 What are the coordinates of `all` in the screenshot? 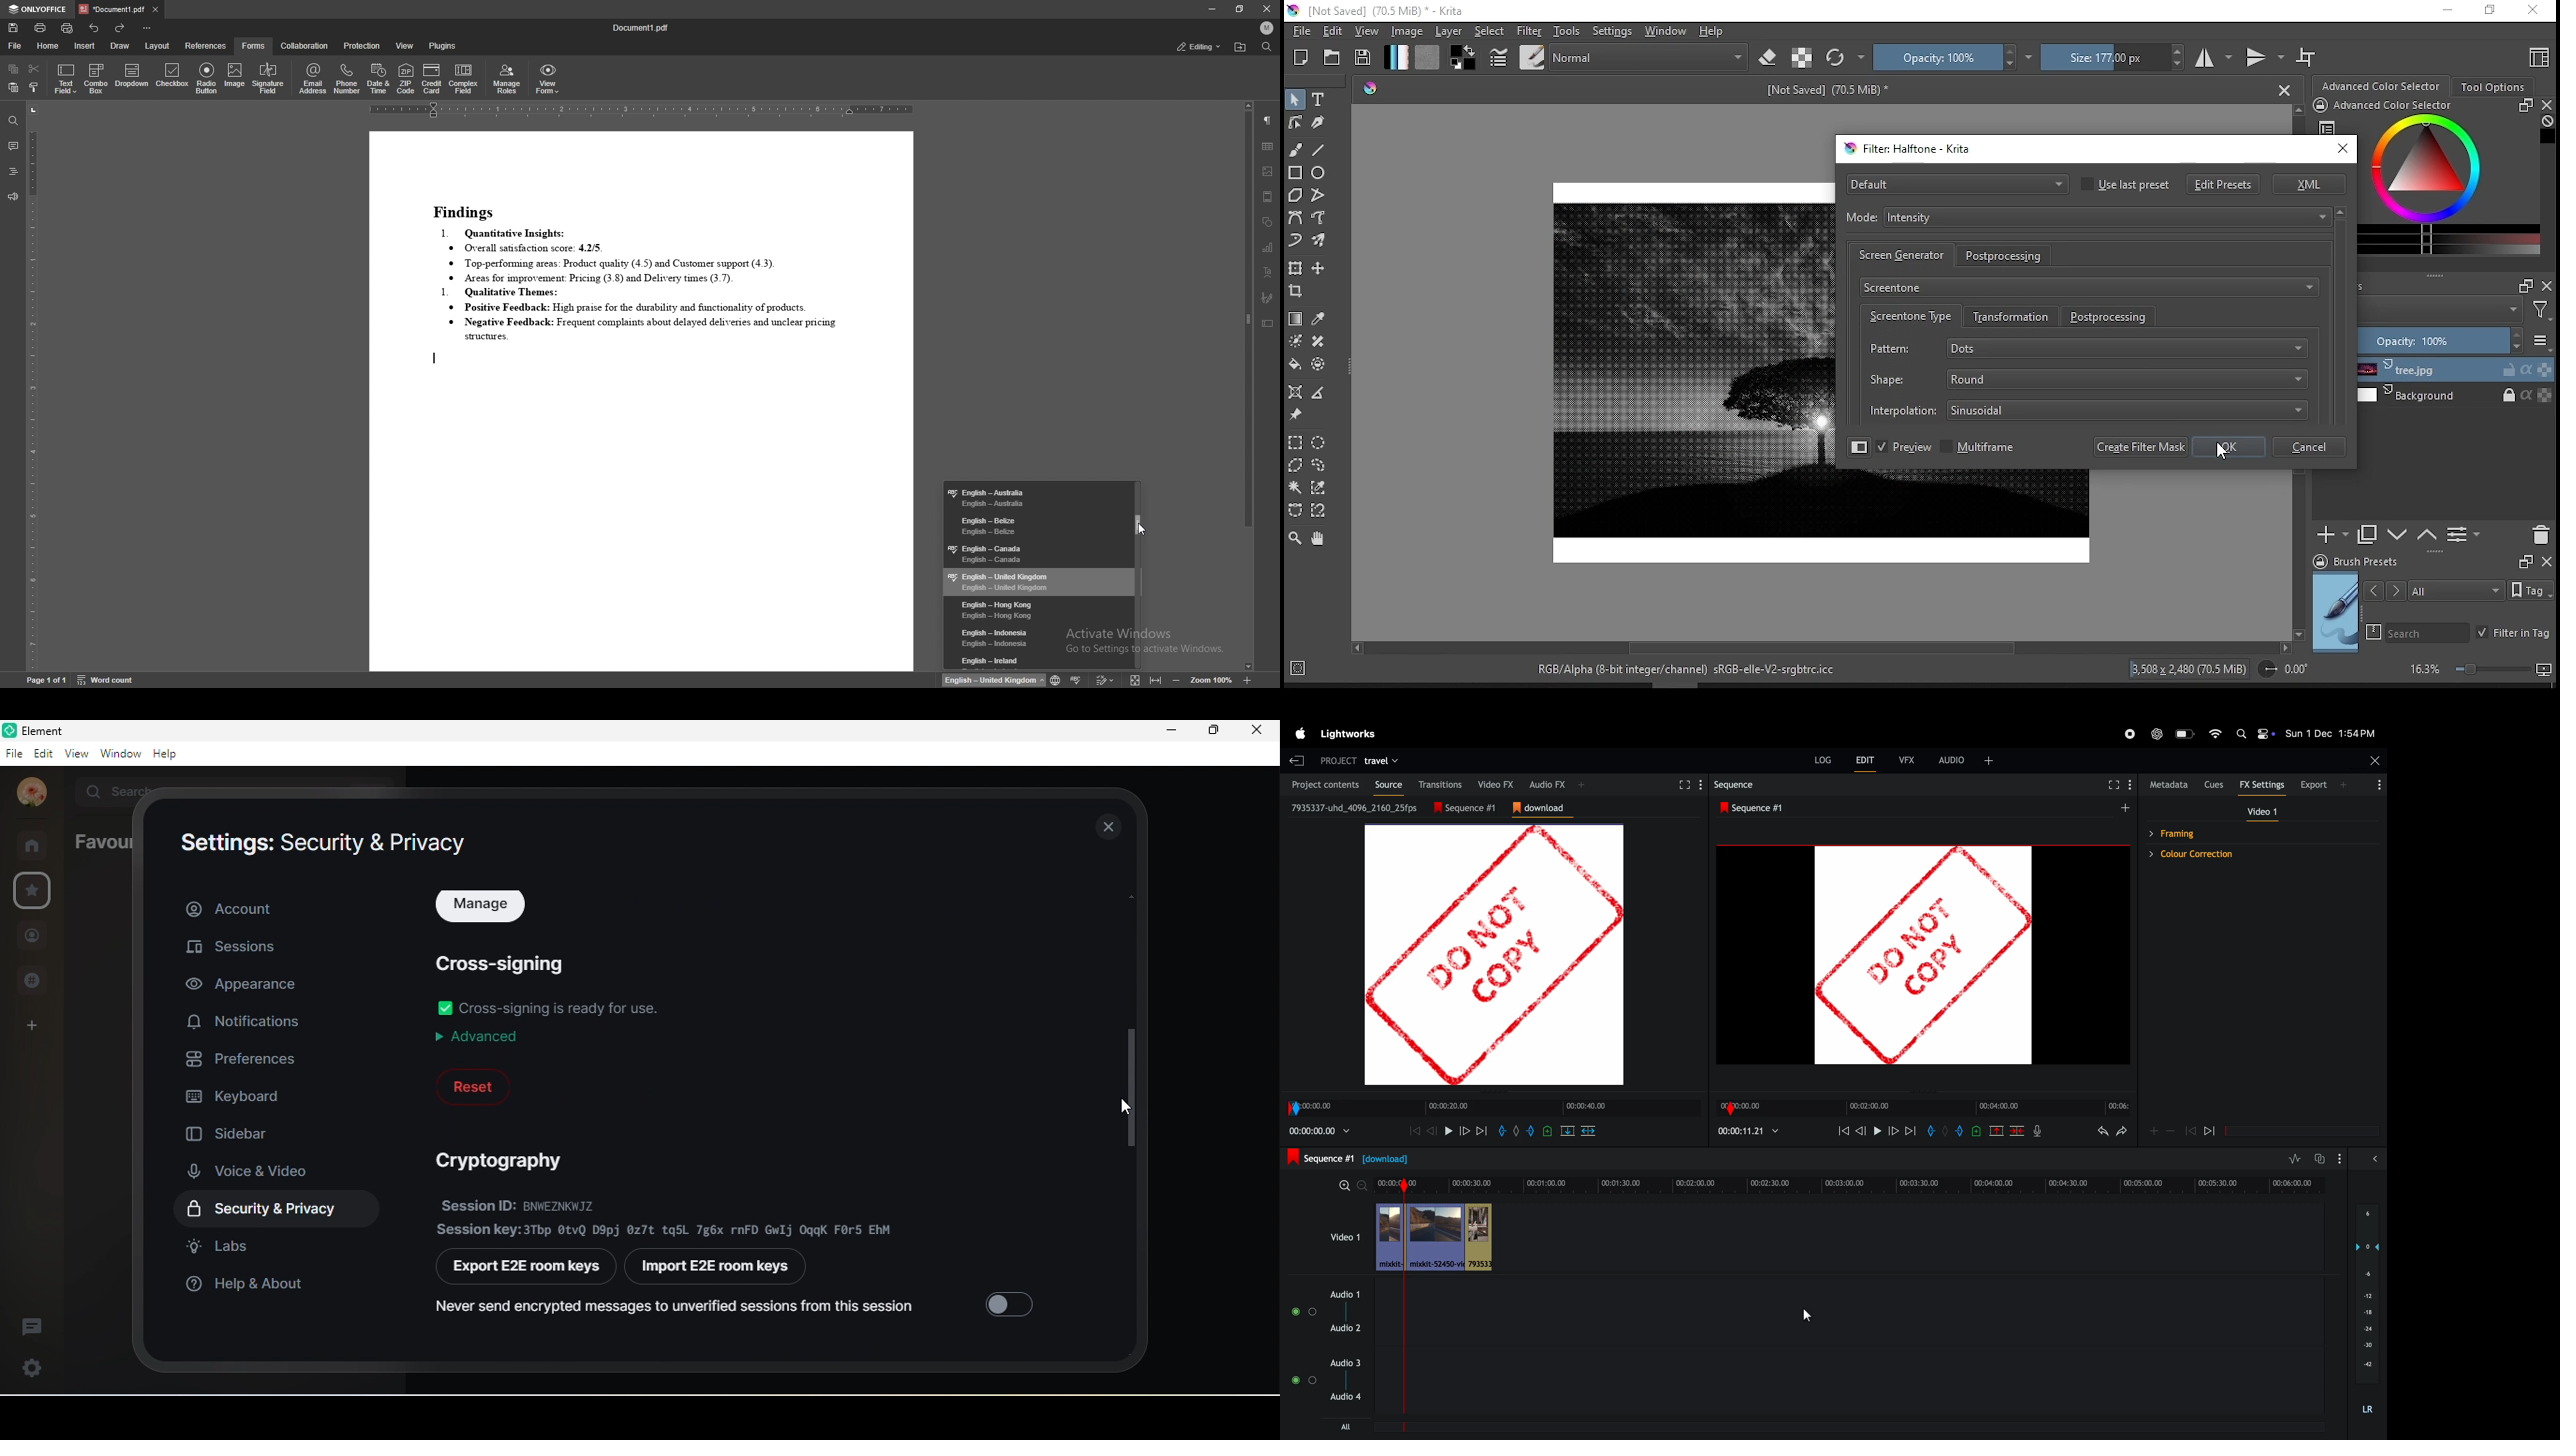 It's located at (1346, 1426).